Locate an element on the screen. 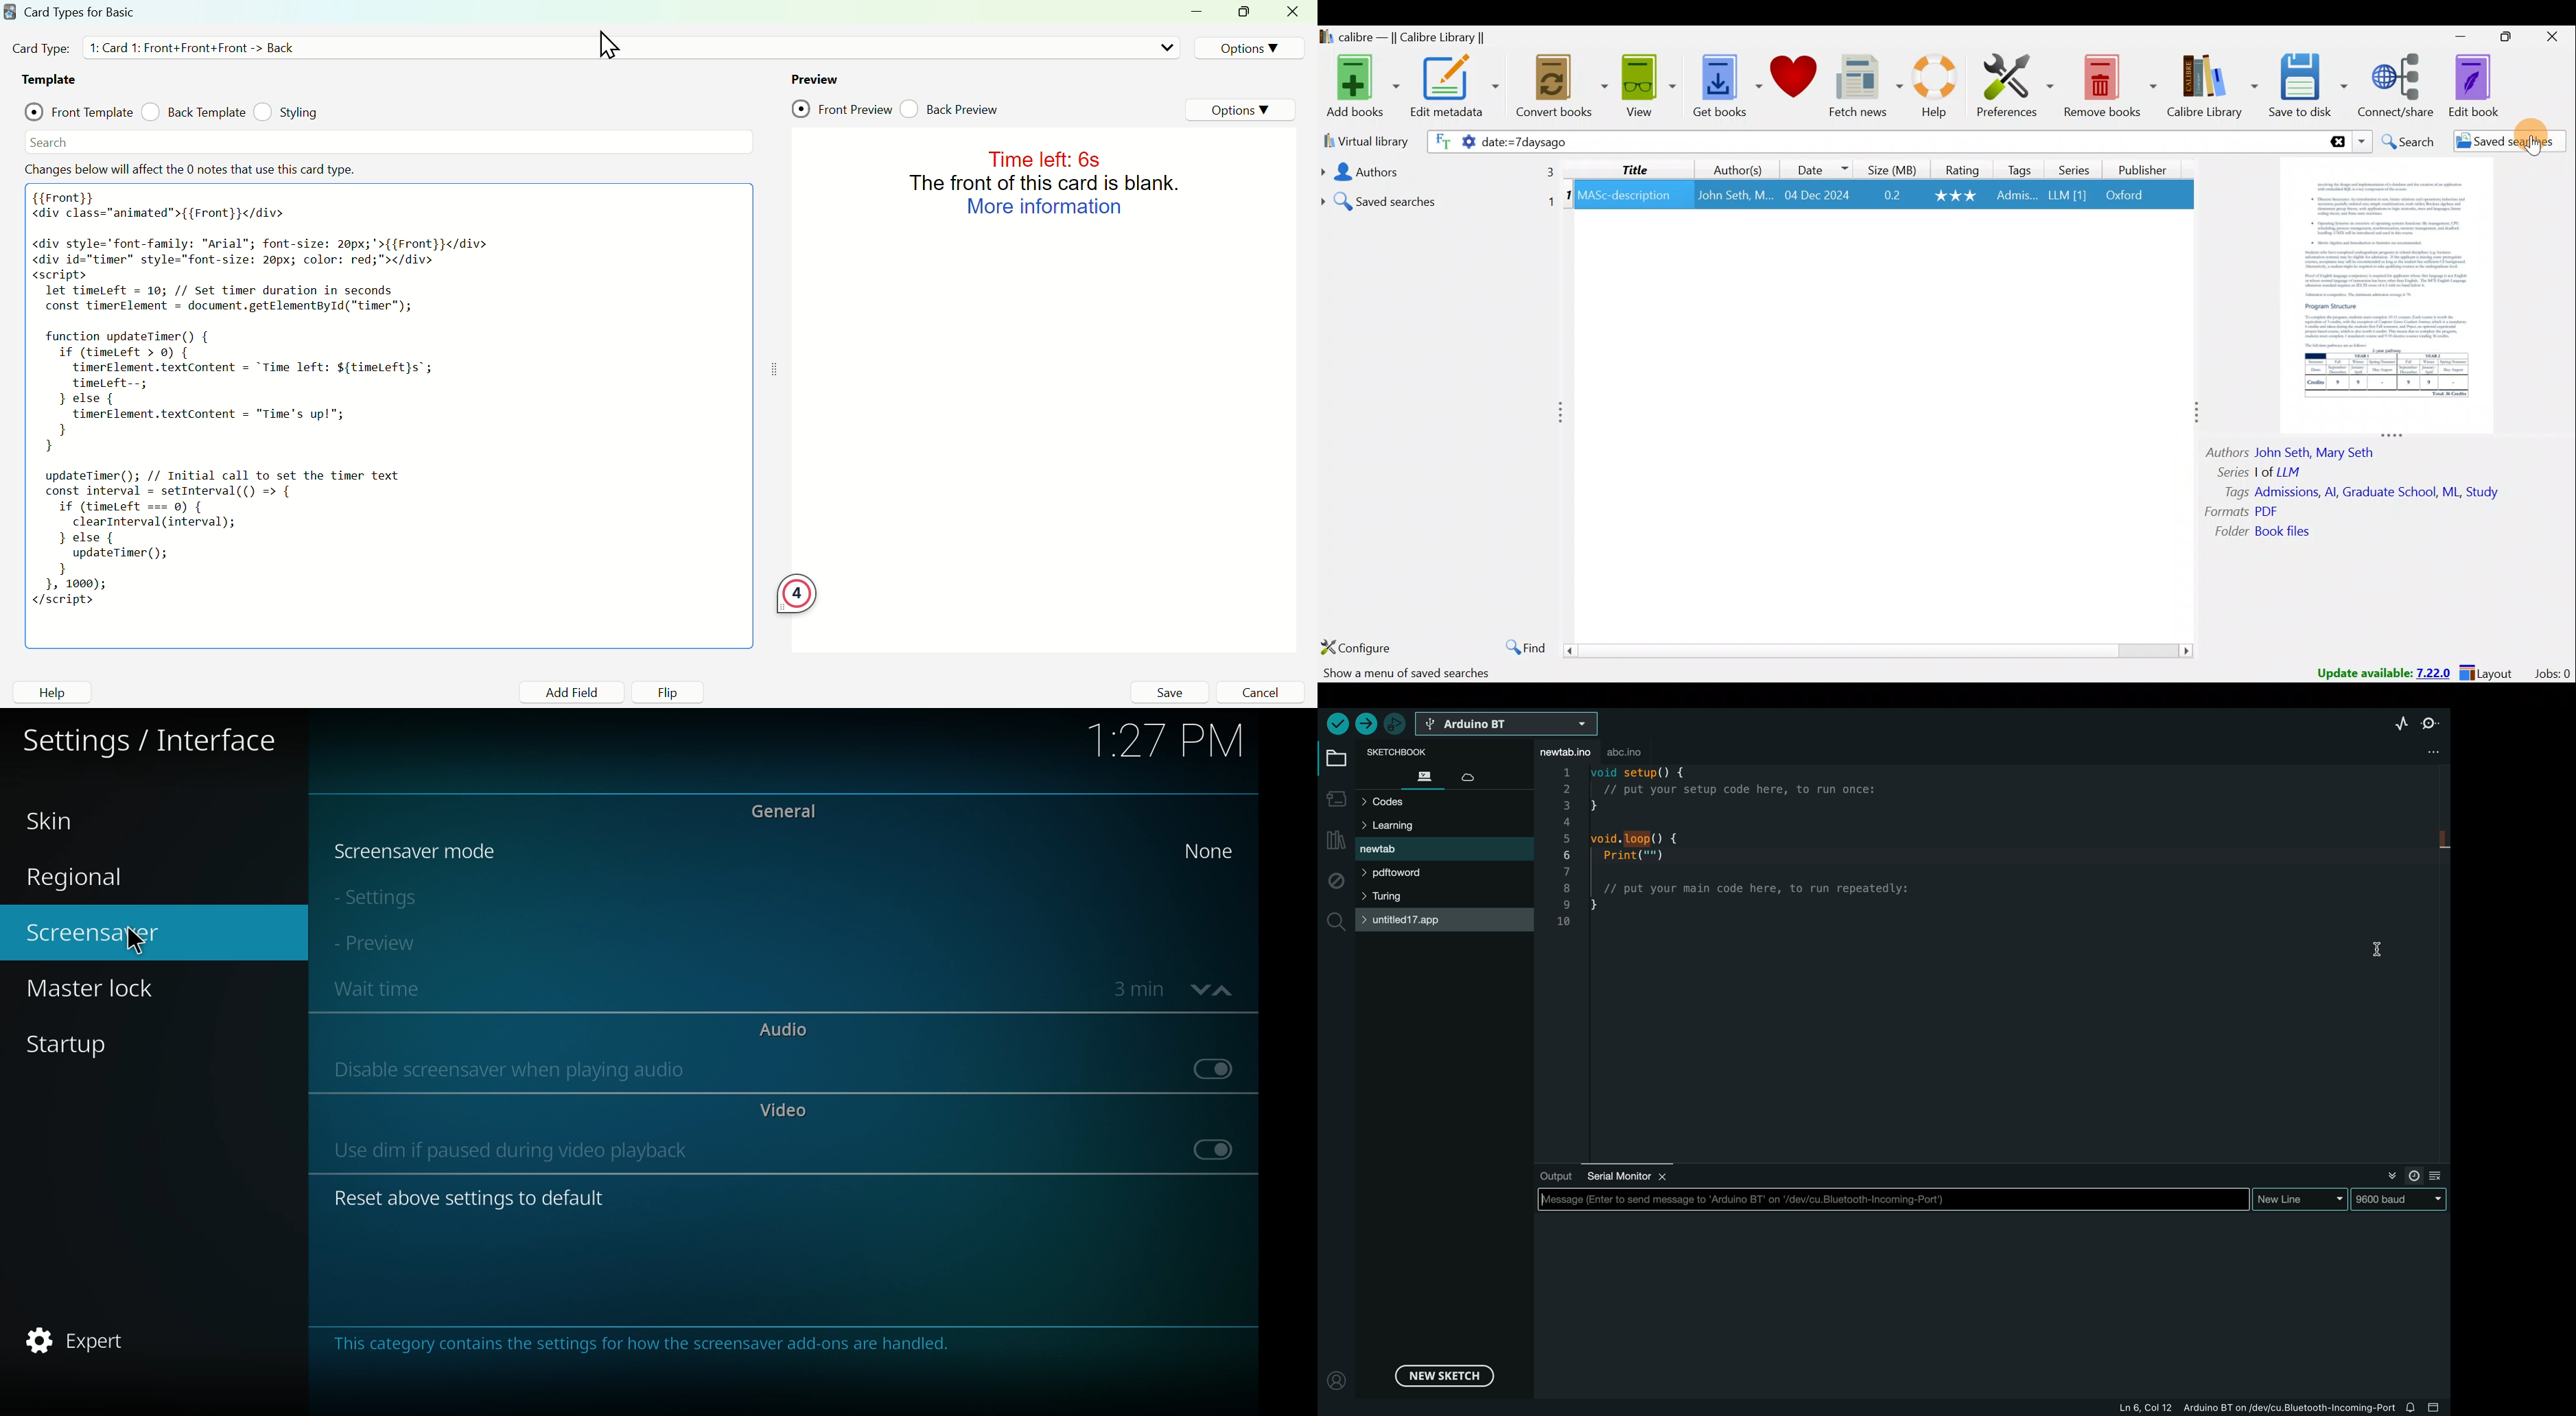 This screenshot has width=2576, height=1428. Saved searches is located at coordinates (1438, 197).